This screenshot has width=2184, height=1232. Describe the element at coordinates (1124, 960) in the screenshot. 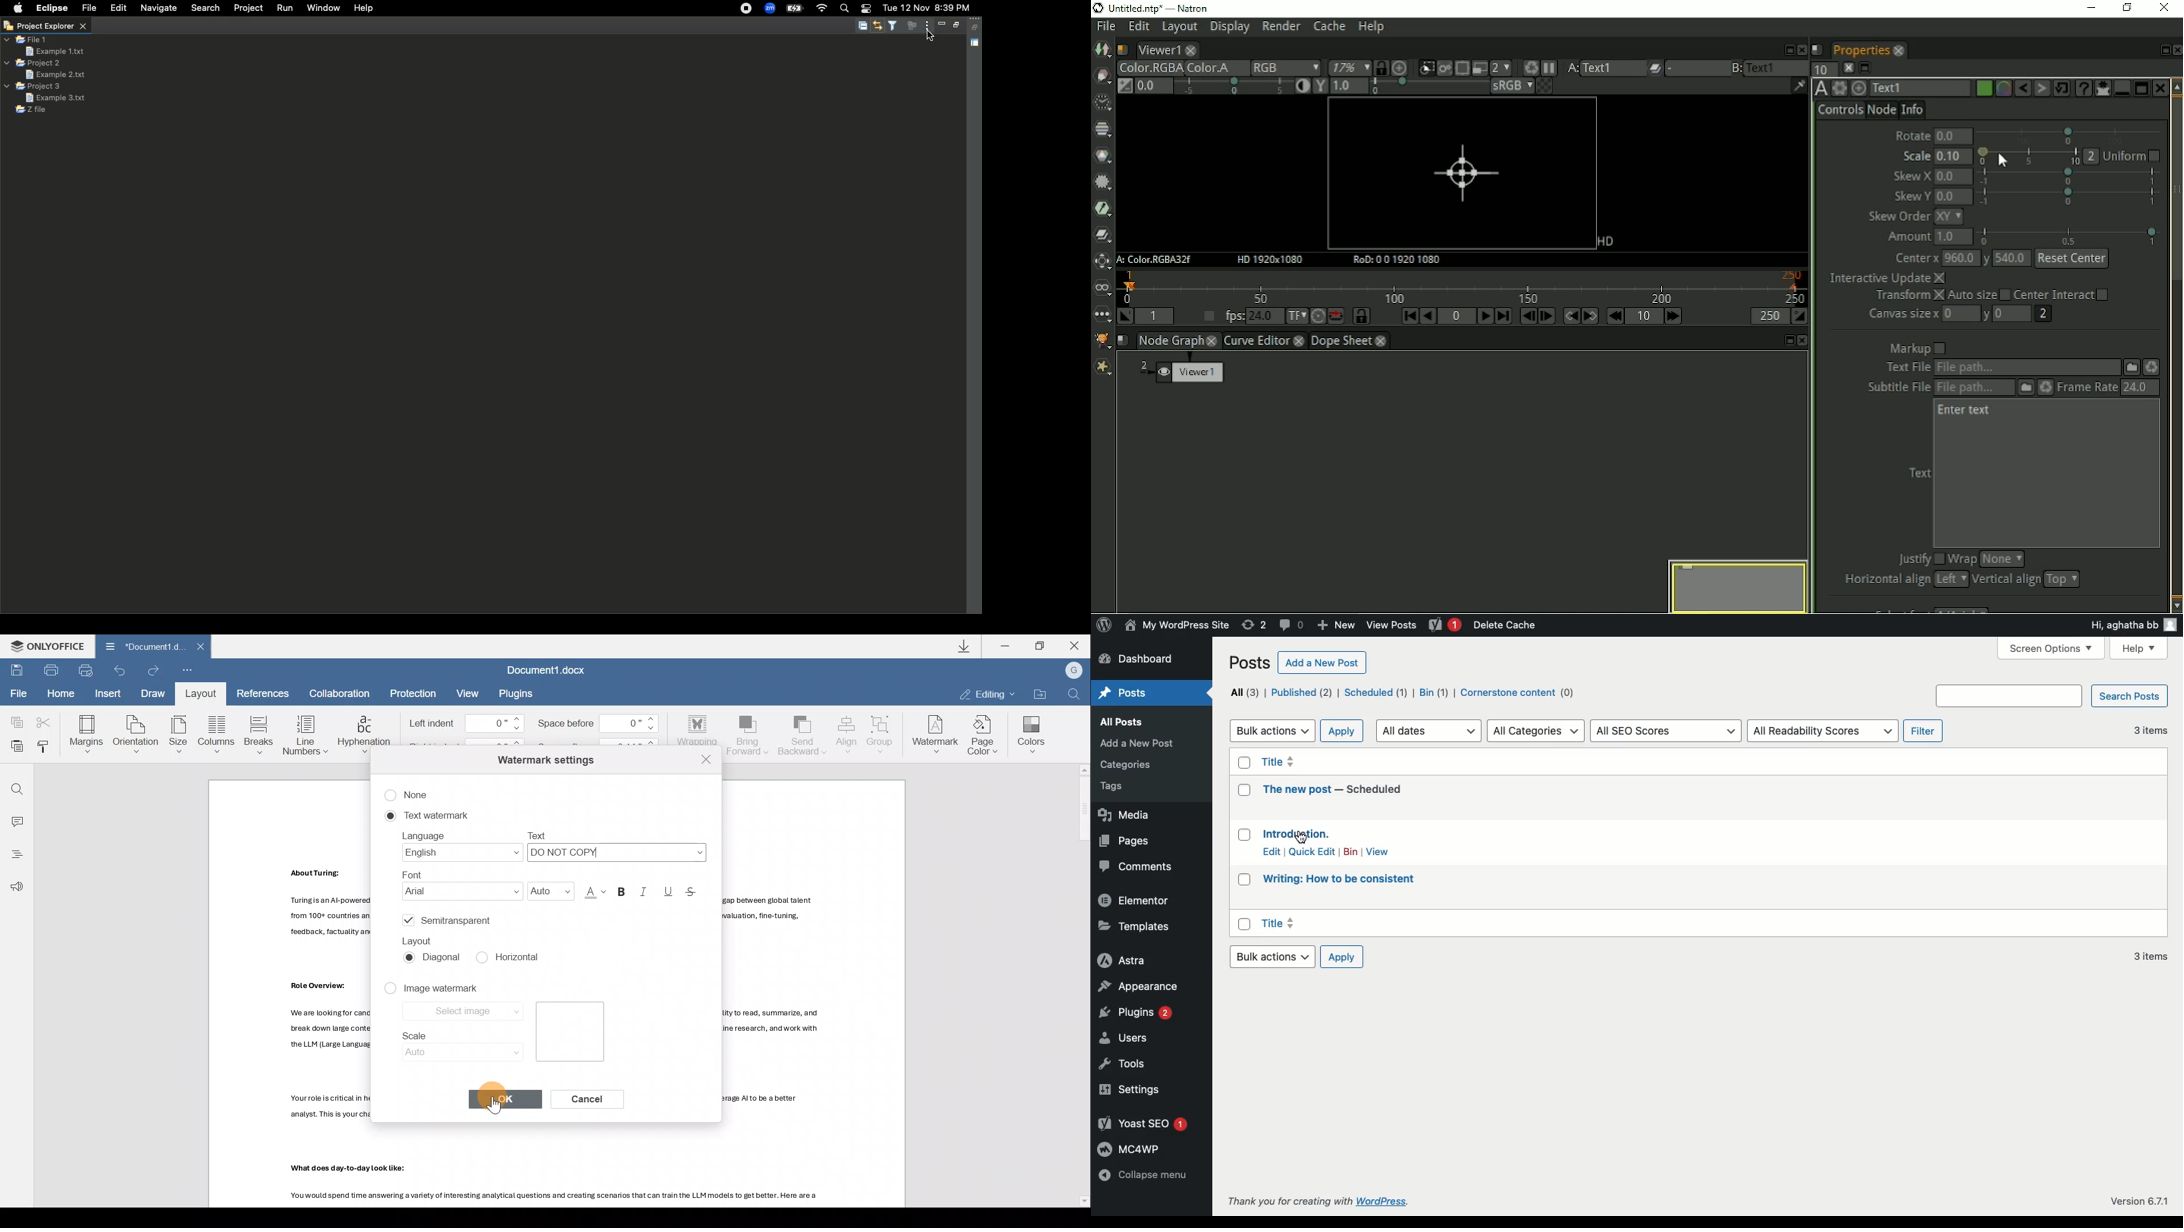

I see `Astra` at that location.